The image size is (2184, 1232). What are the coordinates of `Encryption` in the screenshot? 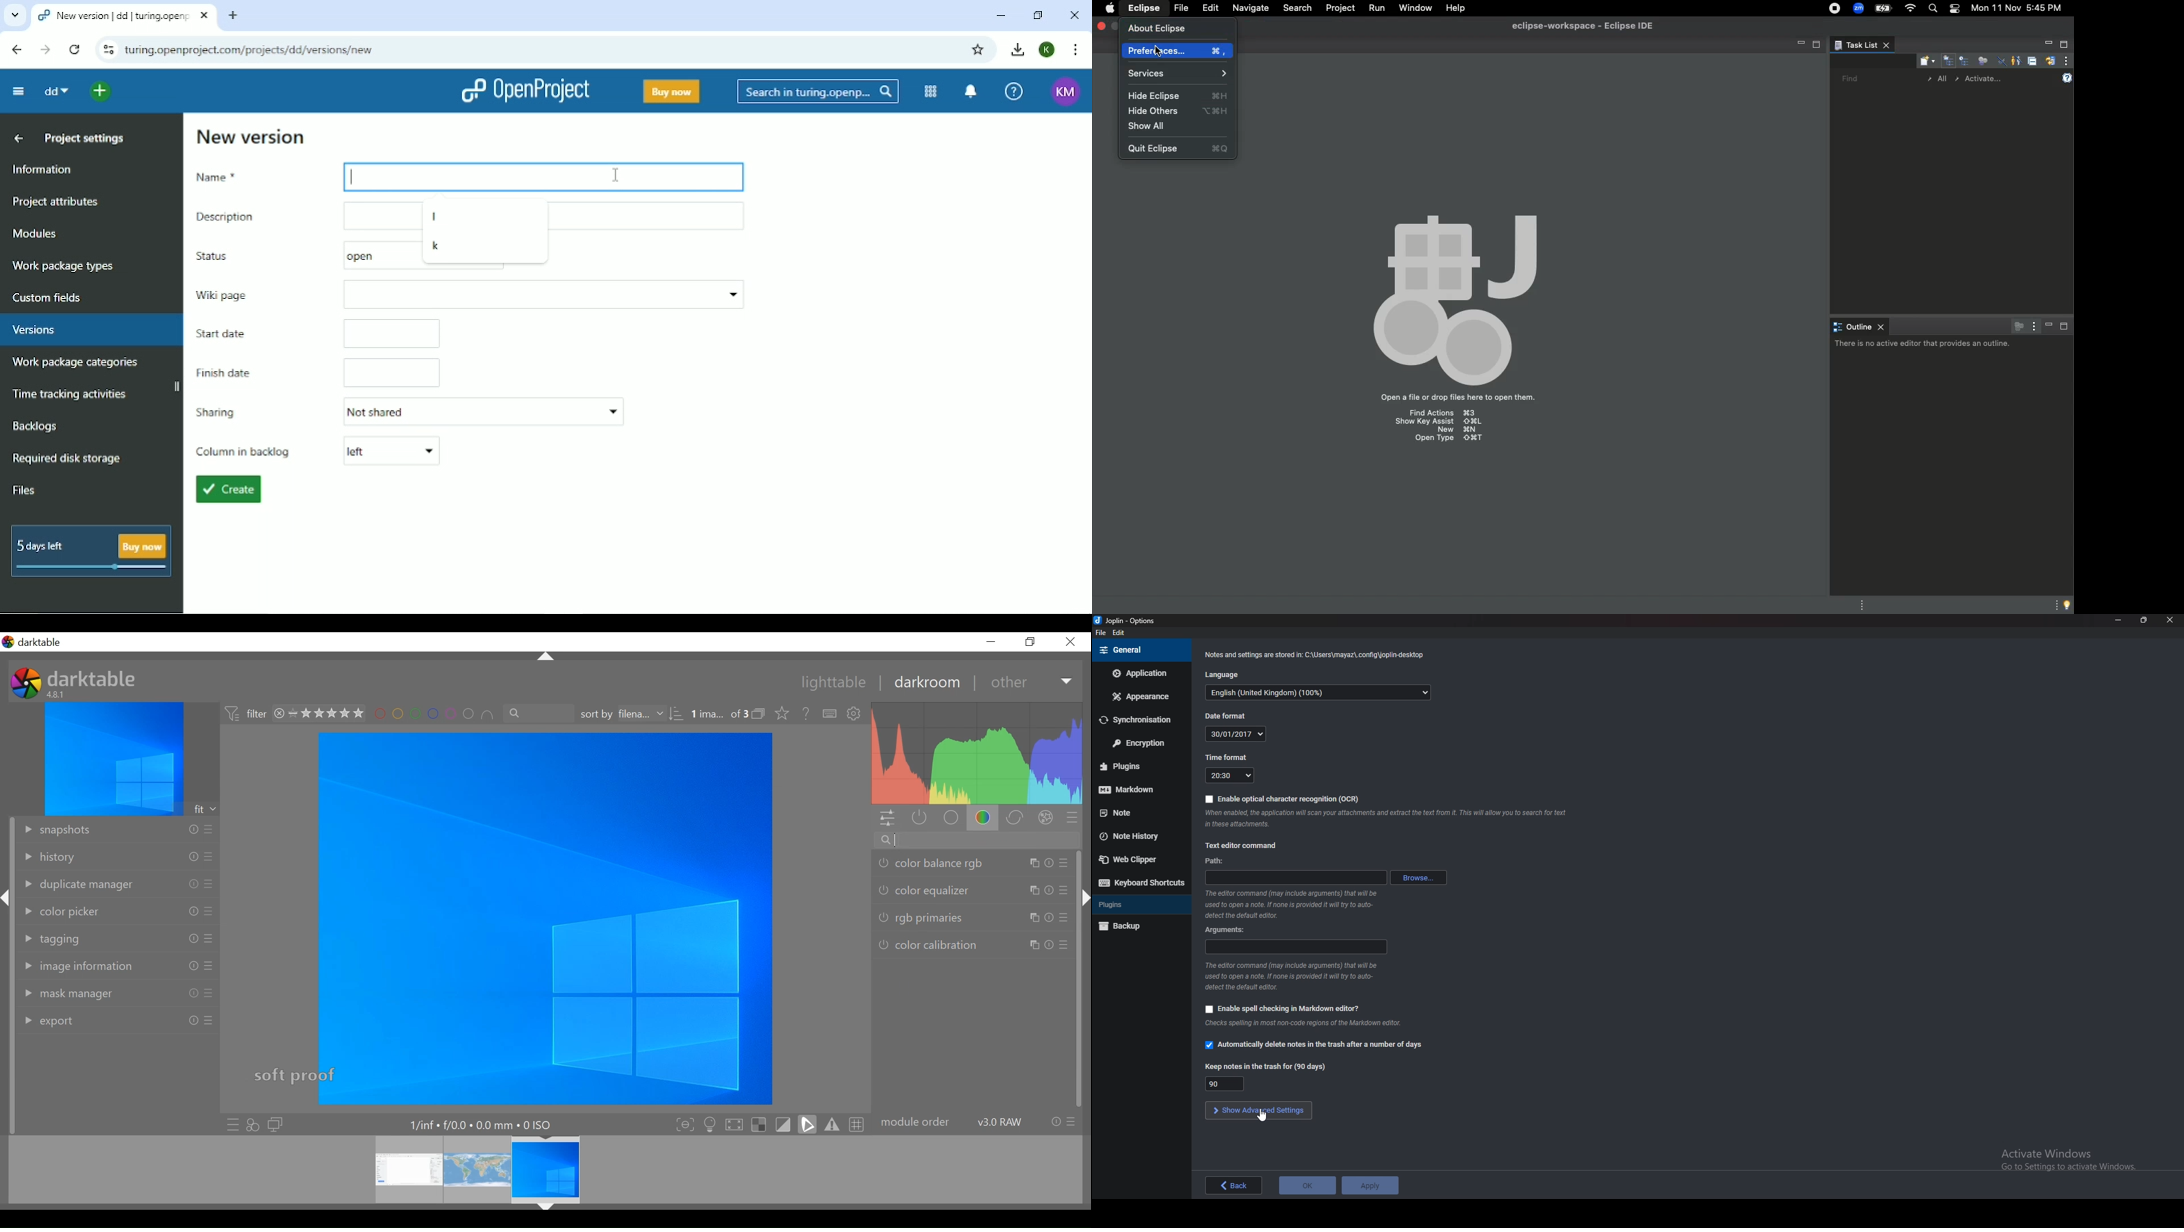 It's located at (1140, 743).